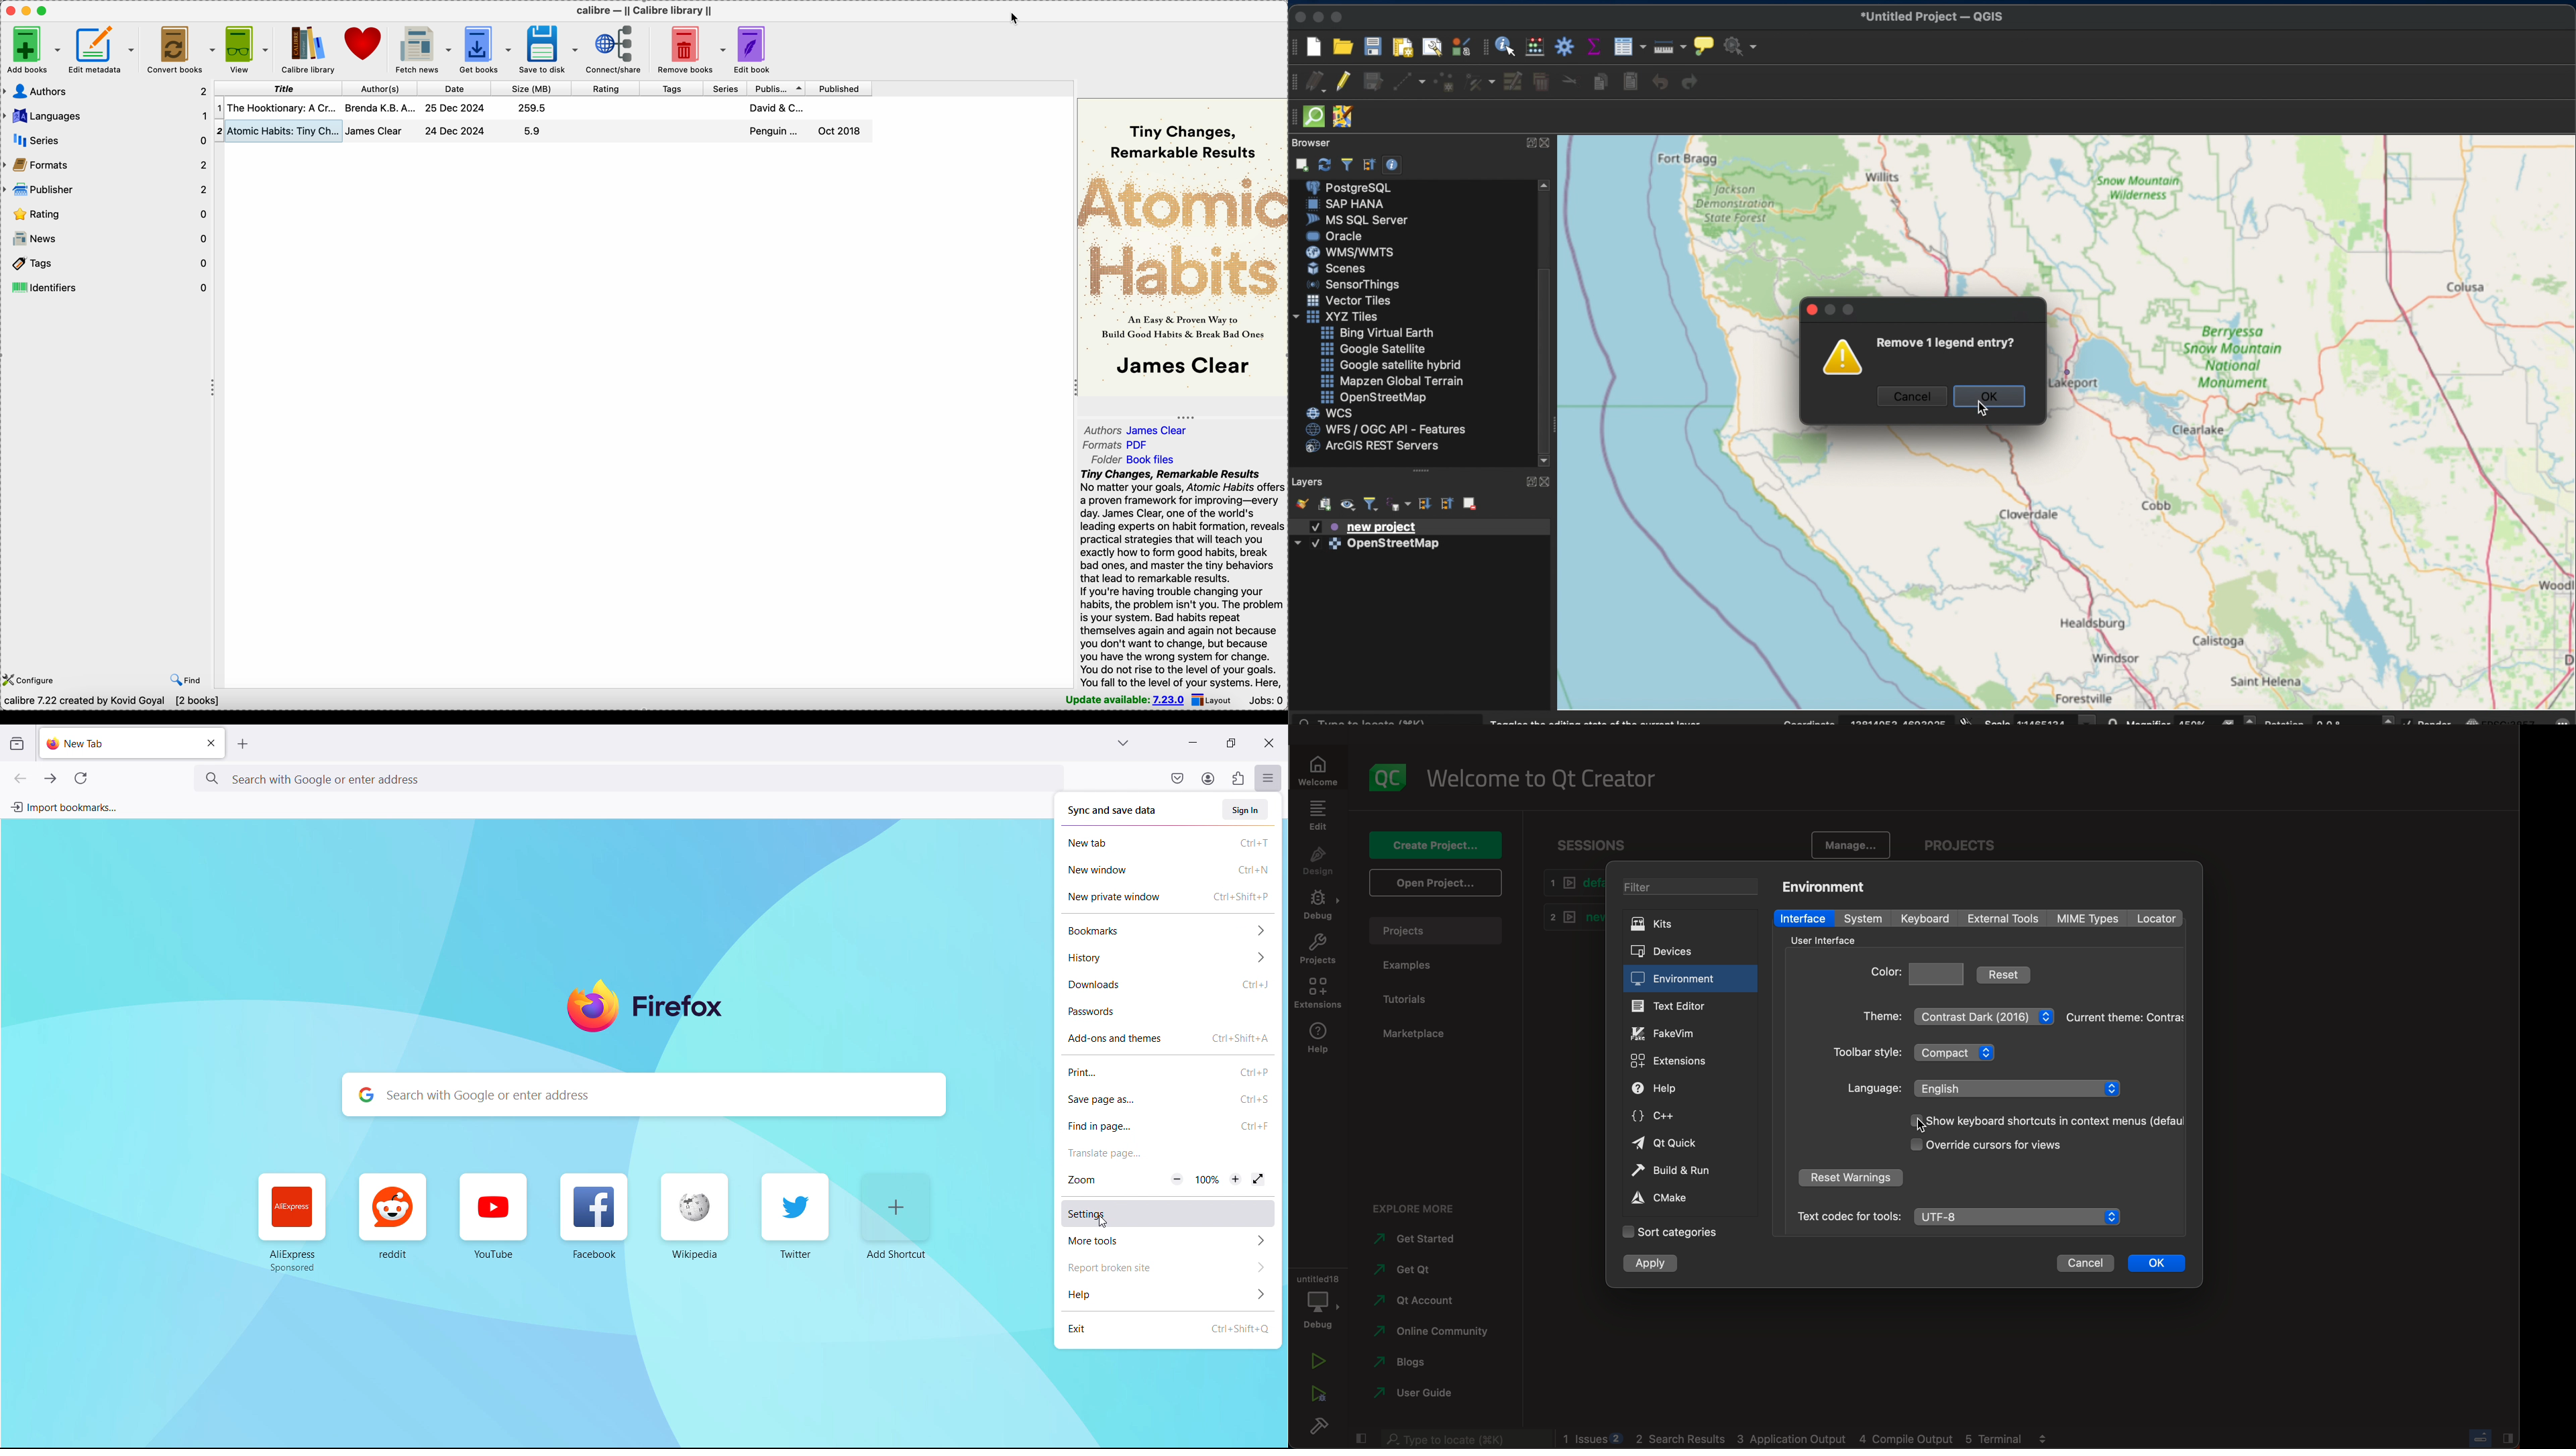 The width and height of the screenshot is (2576, 1456). Describe the element at coordinates (244, 744) in the screenshot. I see `open new tab` at that location.